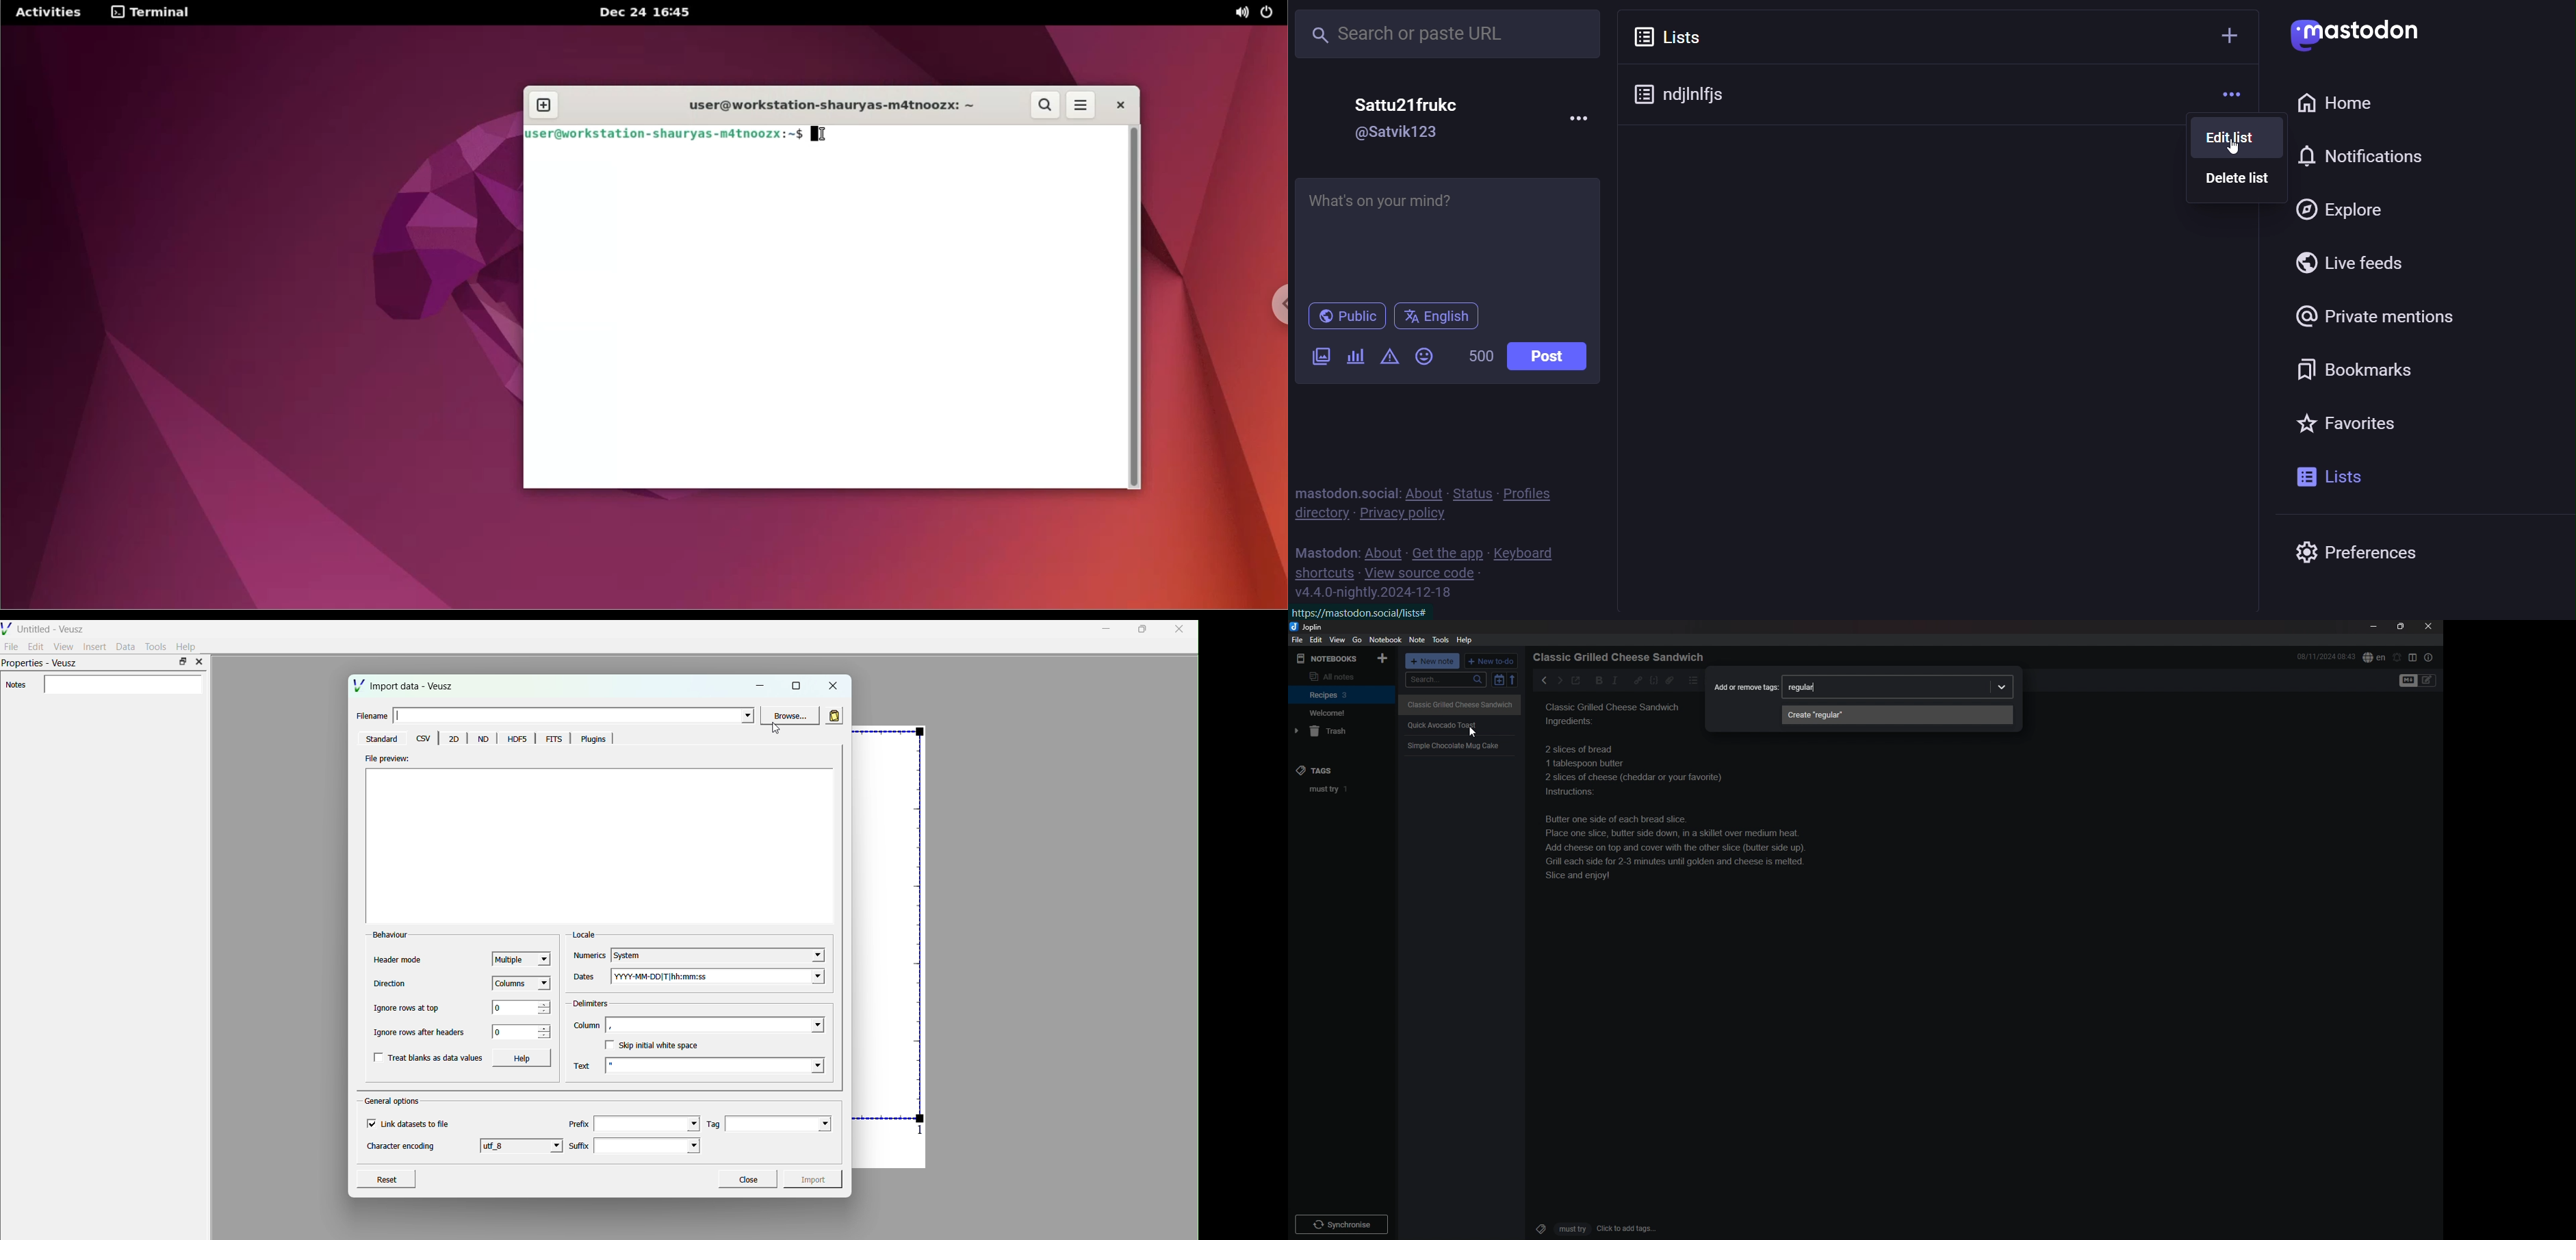 This screenshot has width=2576, height=1260. What do you see at coordinates (1805, 688) in the screenshot?
I see `input` at bounding box center [1805, 688].